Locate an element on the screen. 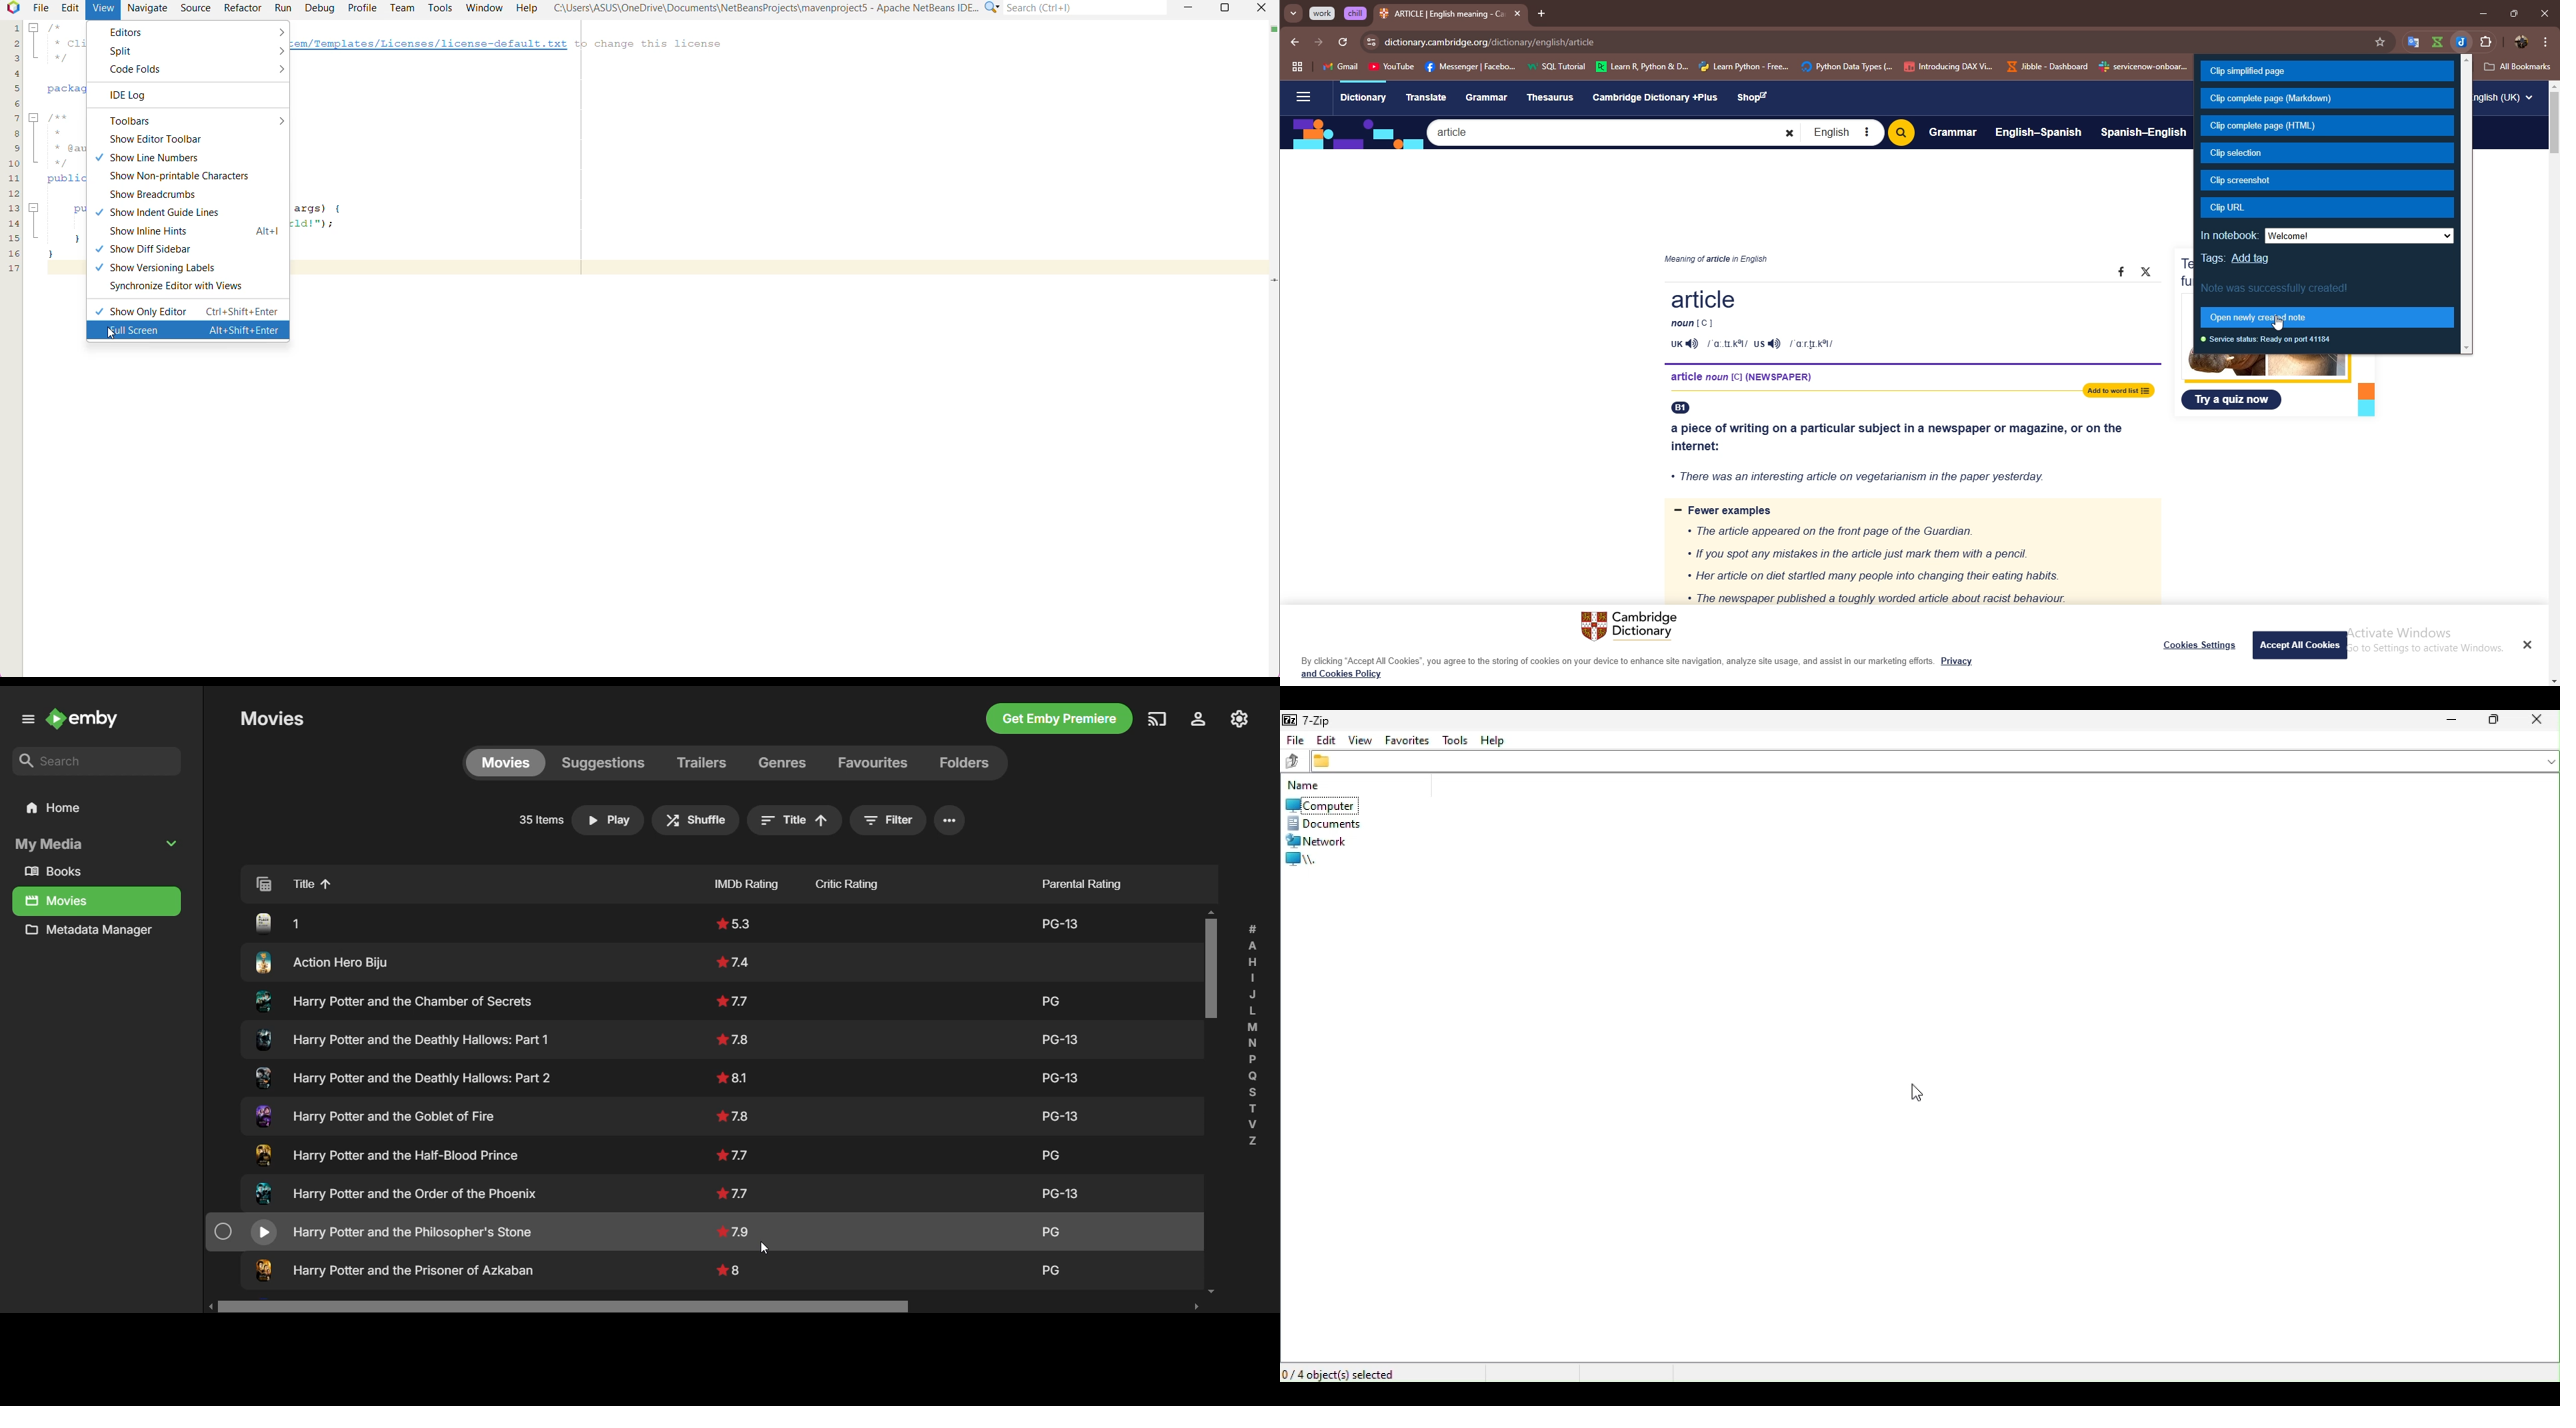 Image resolution: width=2576 pixels, height=1428 pixels. grouped tab is located at coordinates (1356, 13).